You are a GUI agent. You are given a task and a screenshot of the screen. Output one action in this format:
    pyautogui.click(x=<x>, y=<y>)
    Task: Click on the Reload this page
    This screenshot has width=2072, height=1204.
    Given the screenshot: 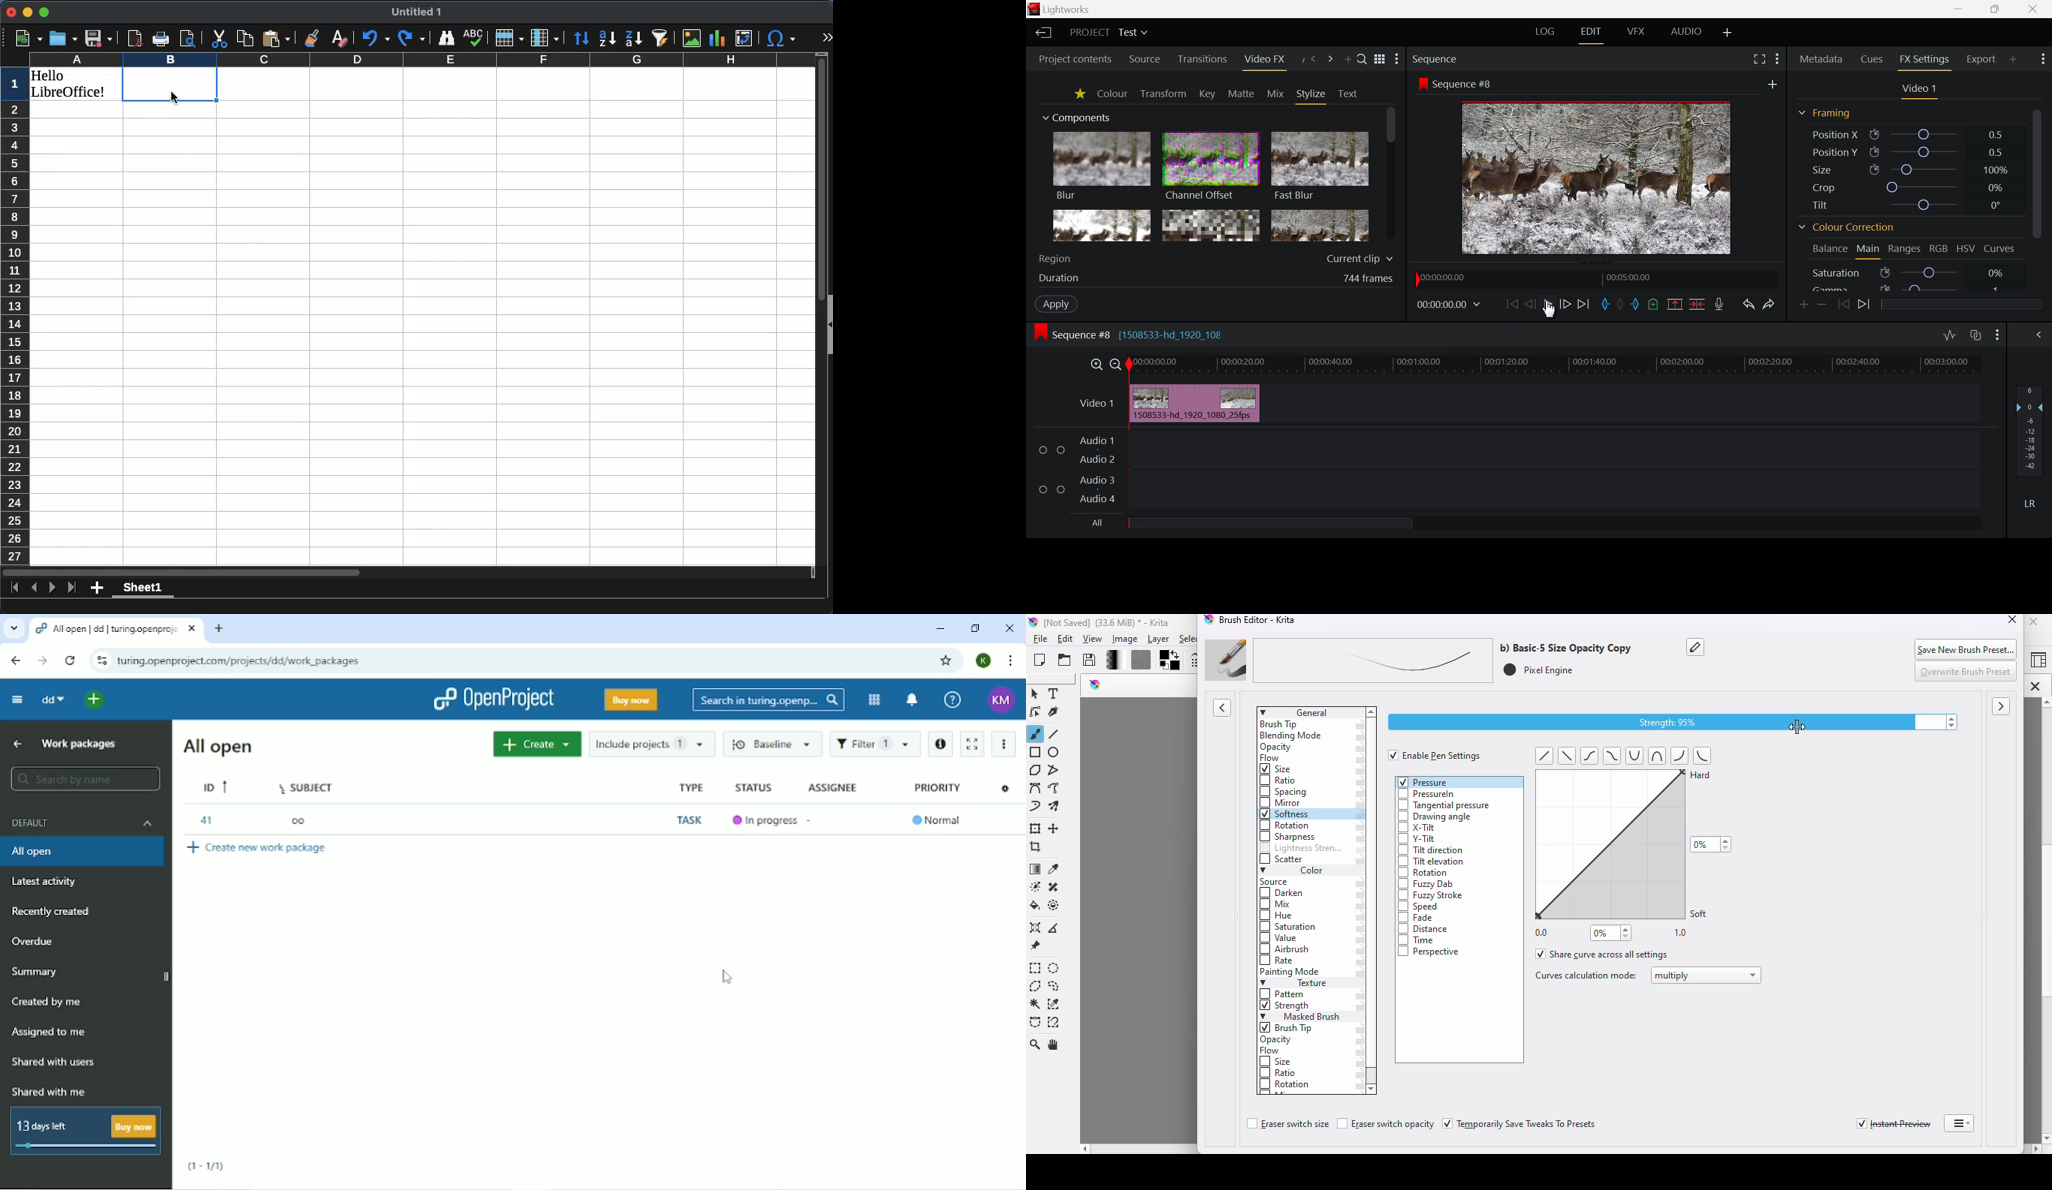 What is the action you would take?
    pyautogui.click(x=71, y=662)
    